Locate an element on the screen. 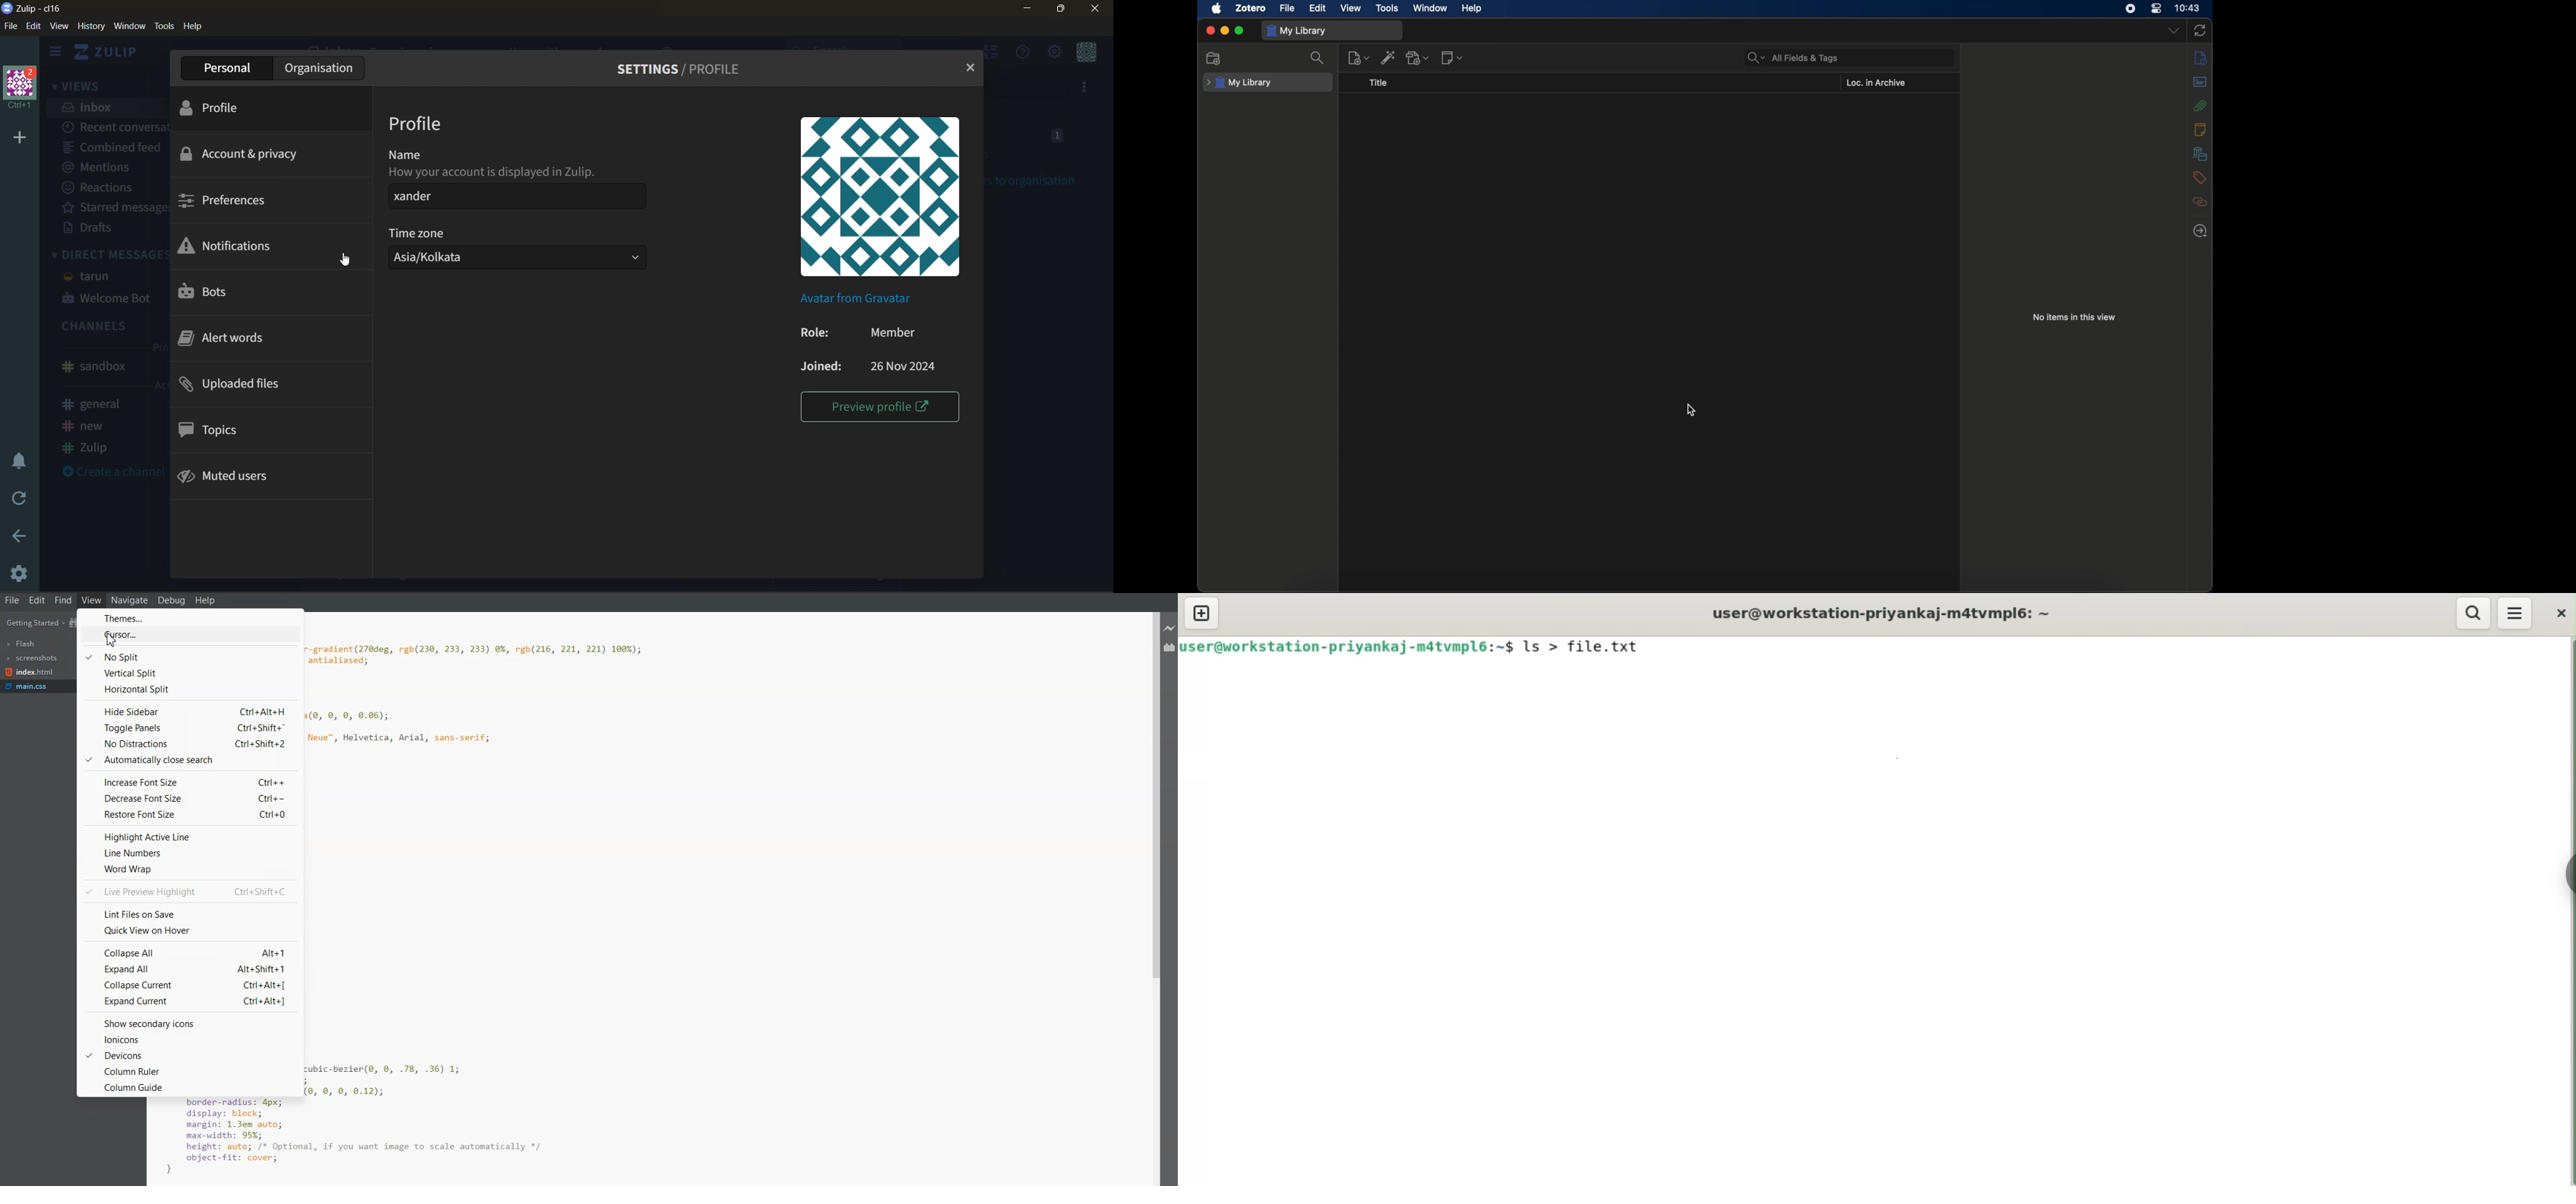 This screenshot has width=2576, height=1204. personal is located at coordinates (222, 68).